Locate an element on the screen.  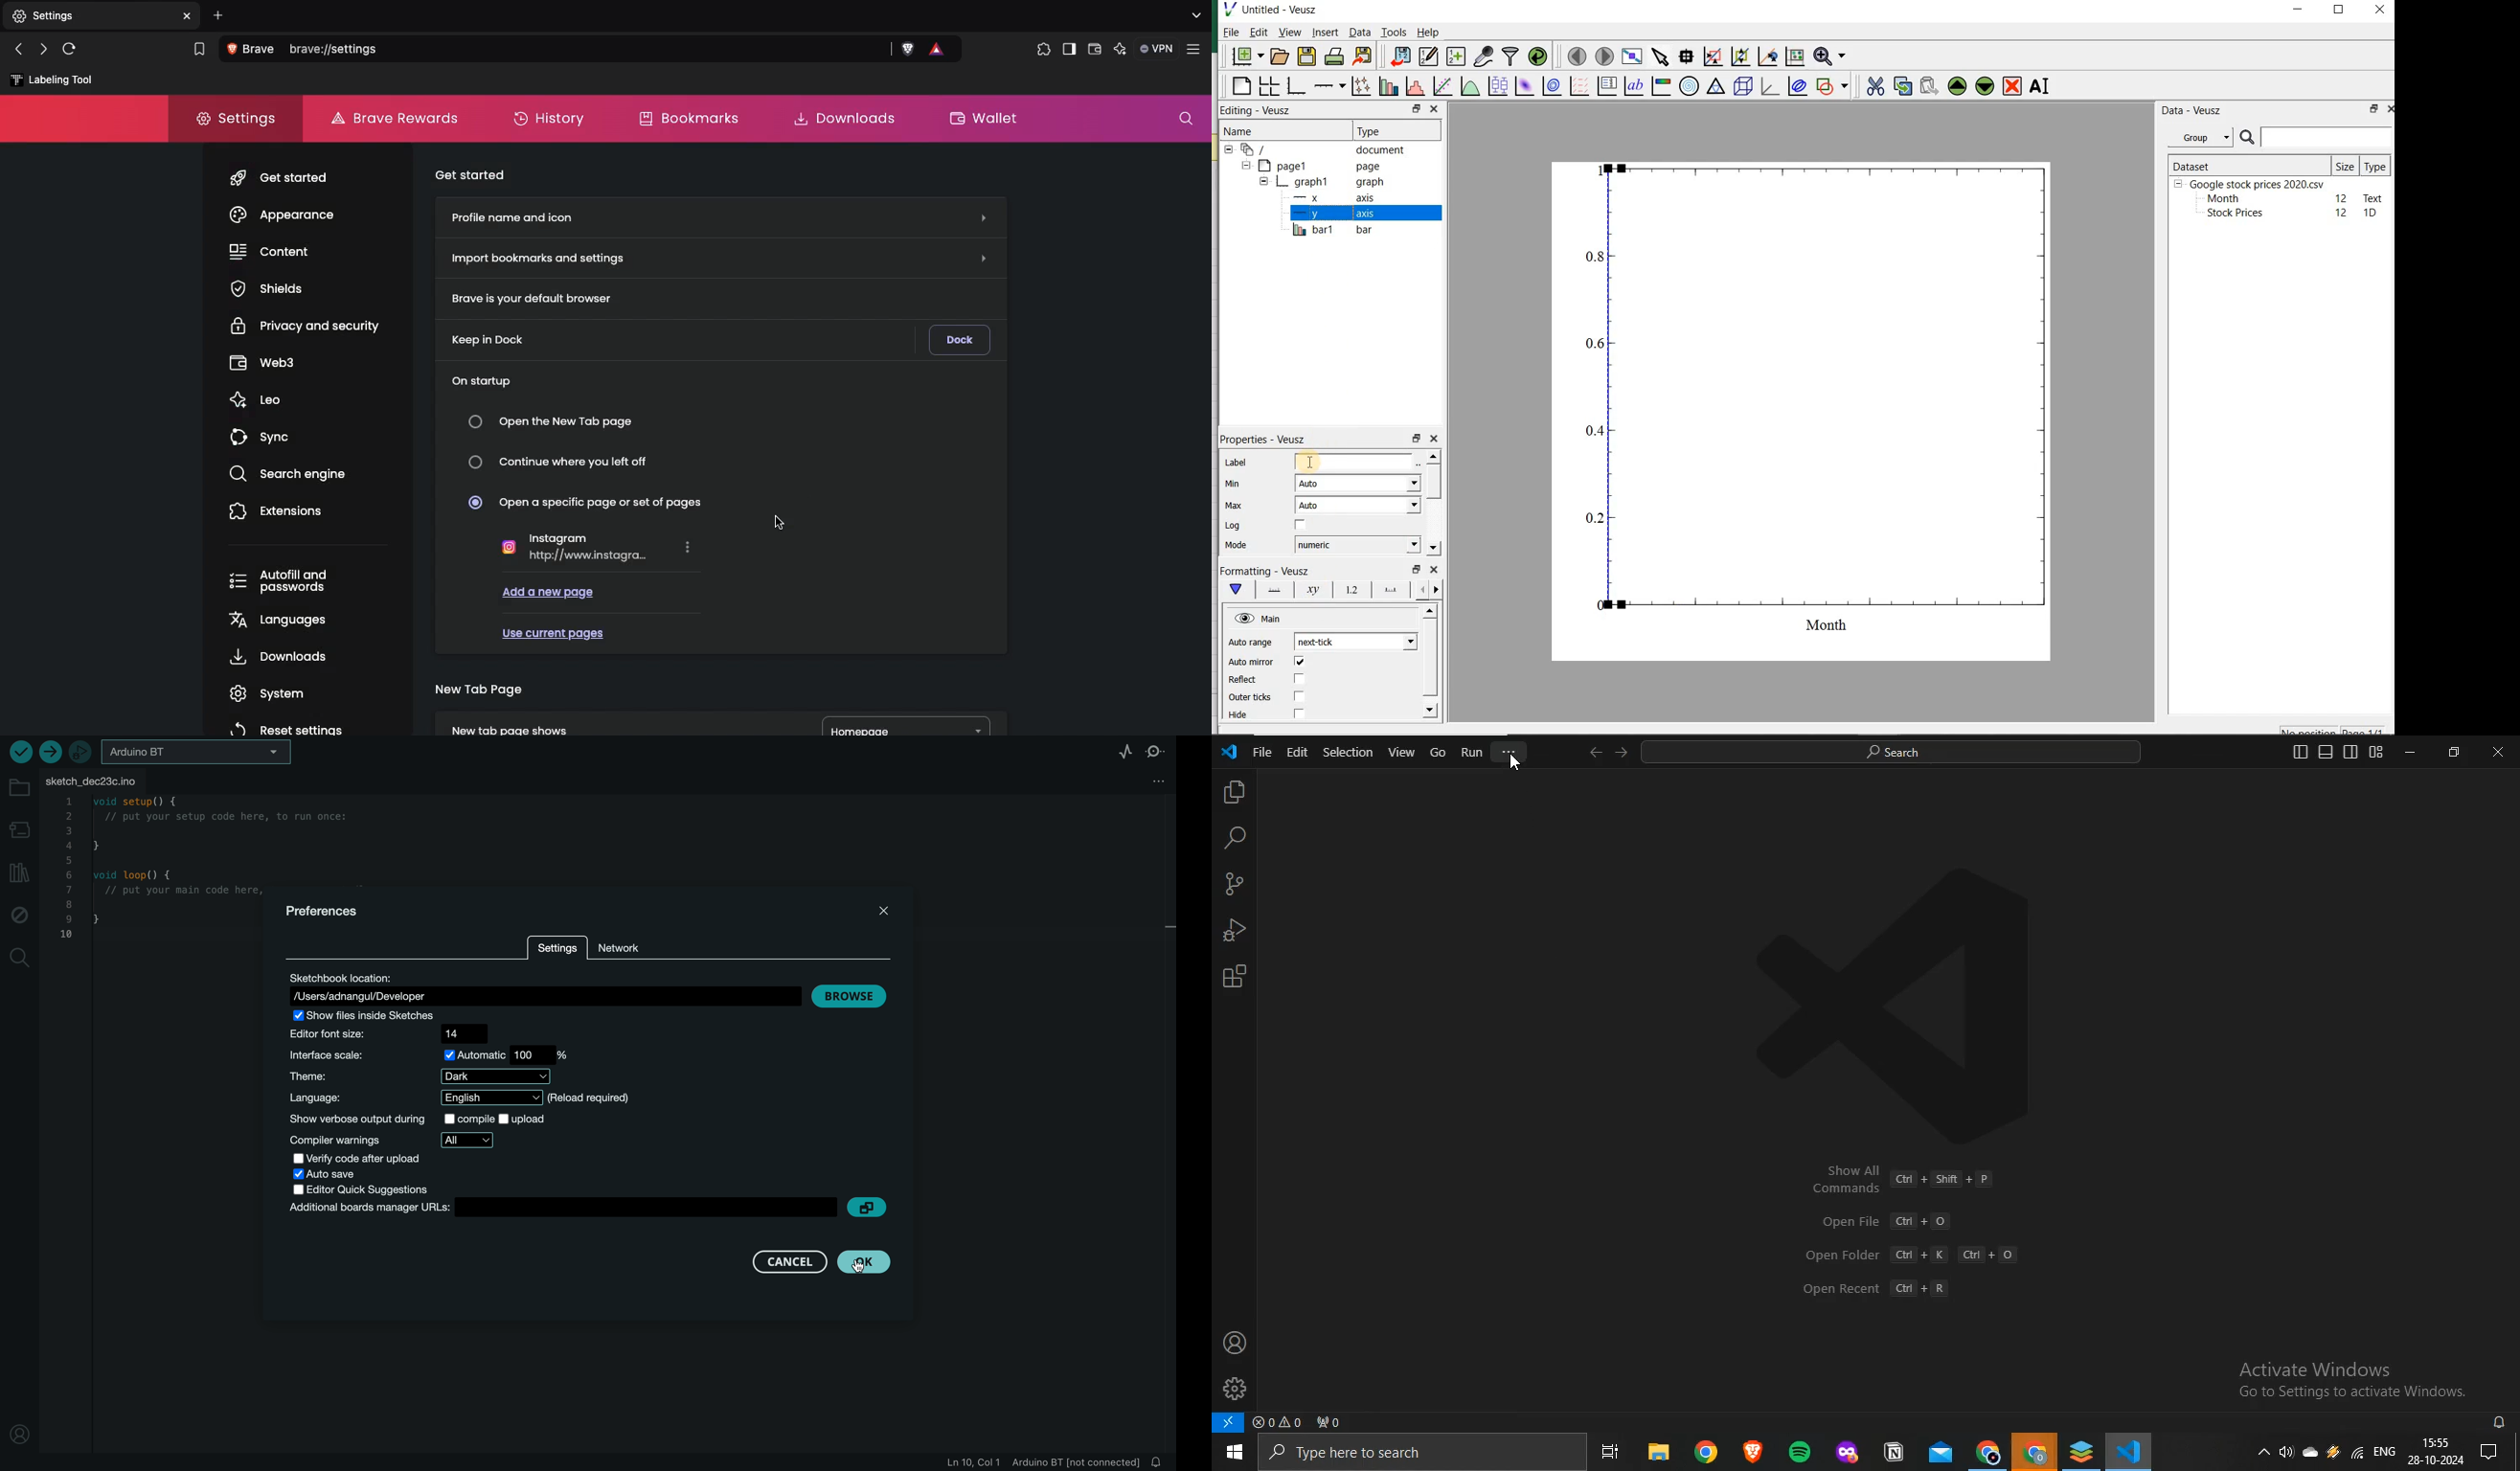
tick labels is located at coordinates (1349, 592).